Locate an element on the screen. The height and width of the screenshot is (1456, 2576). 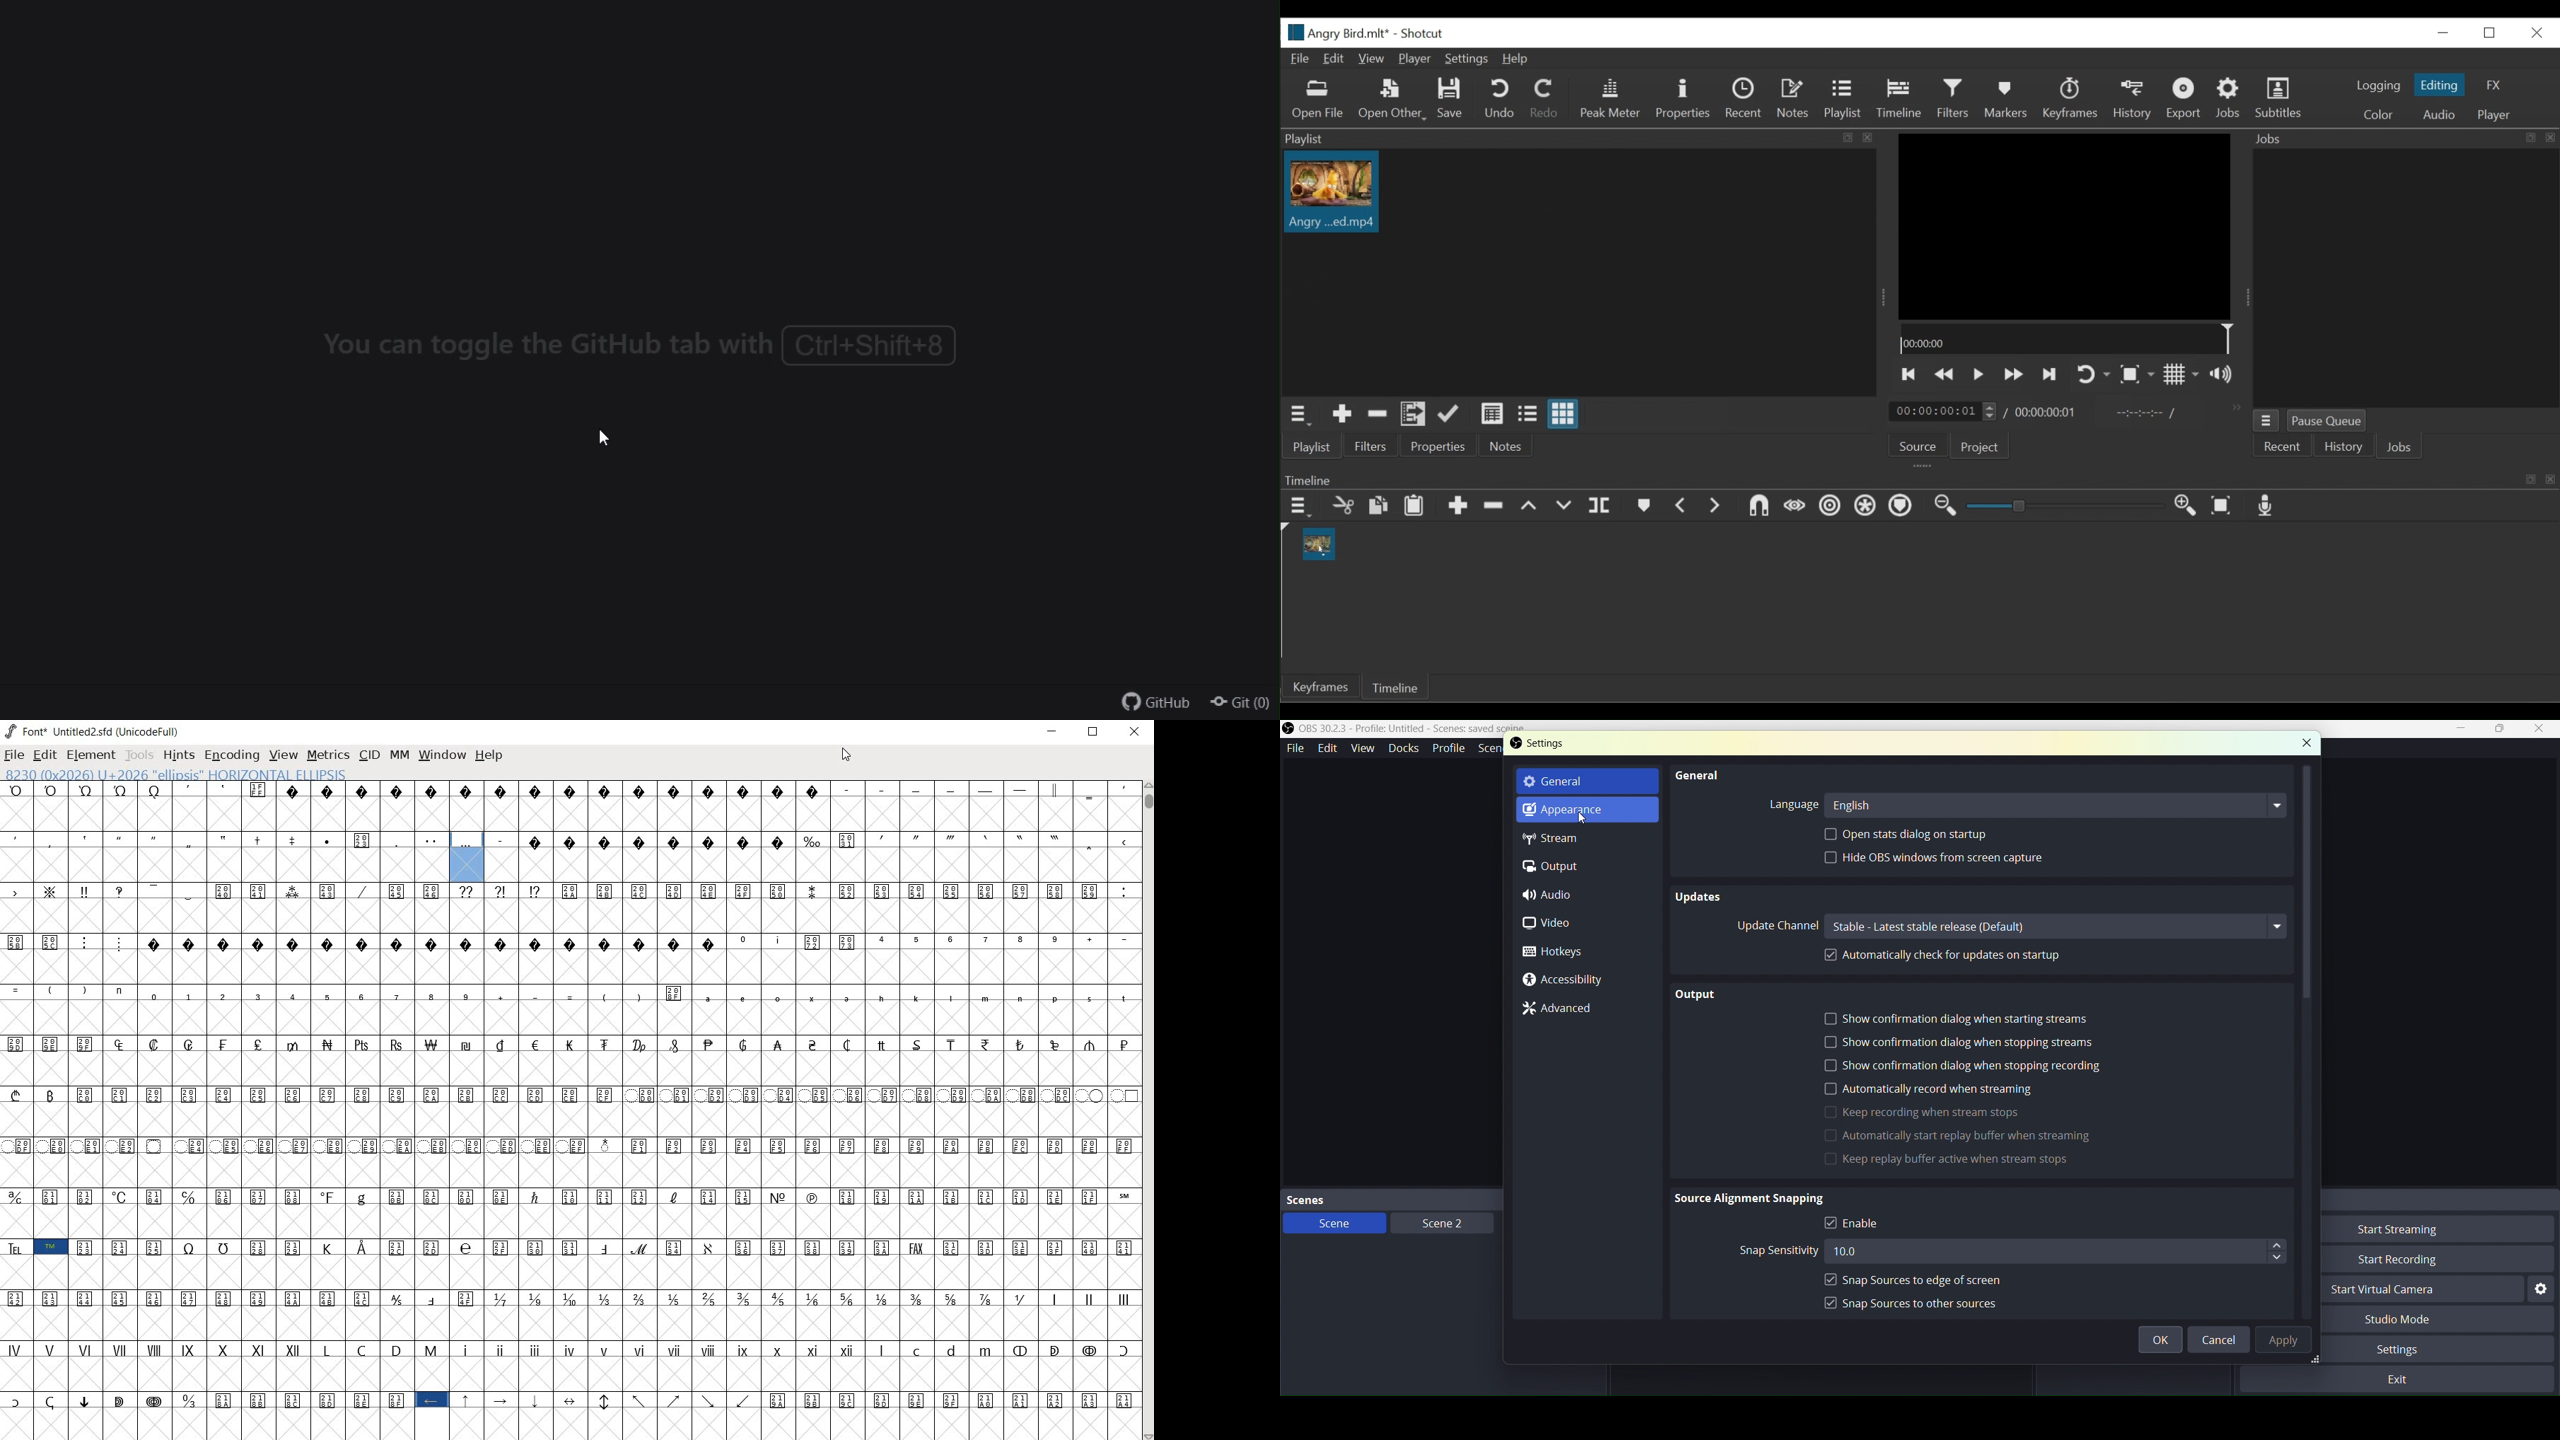
Media Viewer is located at coordinates (2066, 225).